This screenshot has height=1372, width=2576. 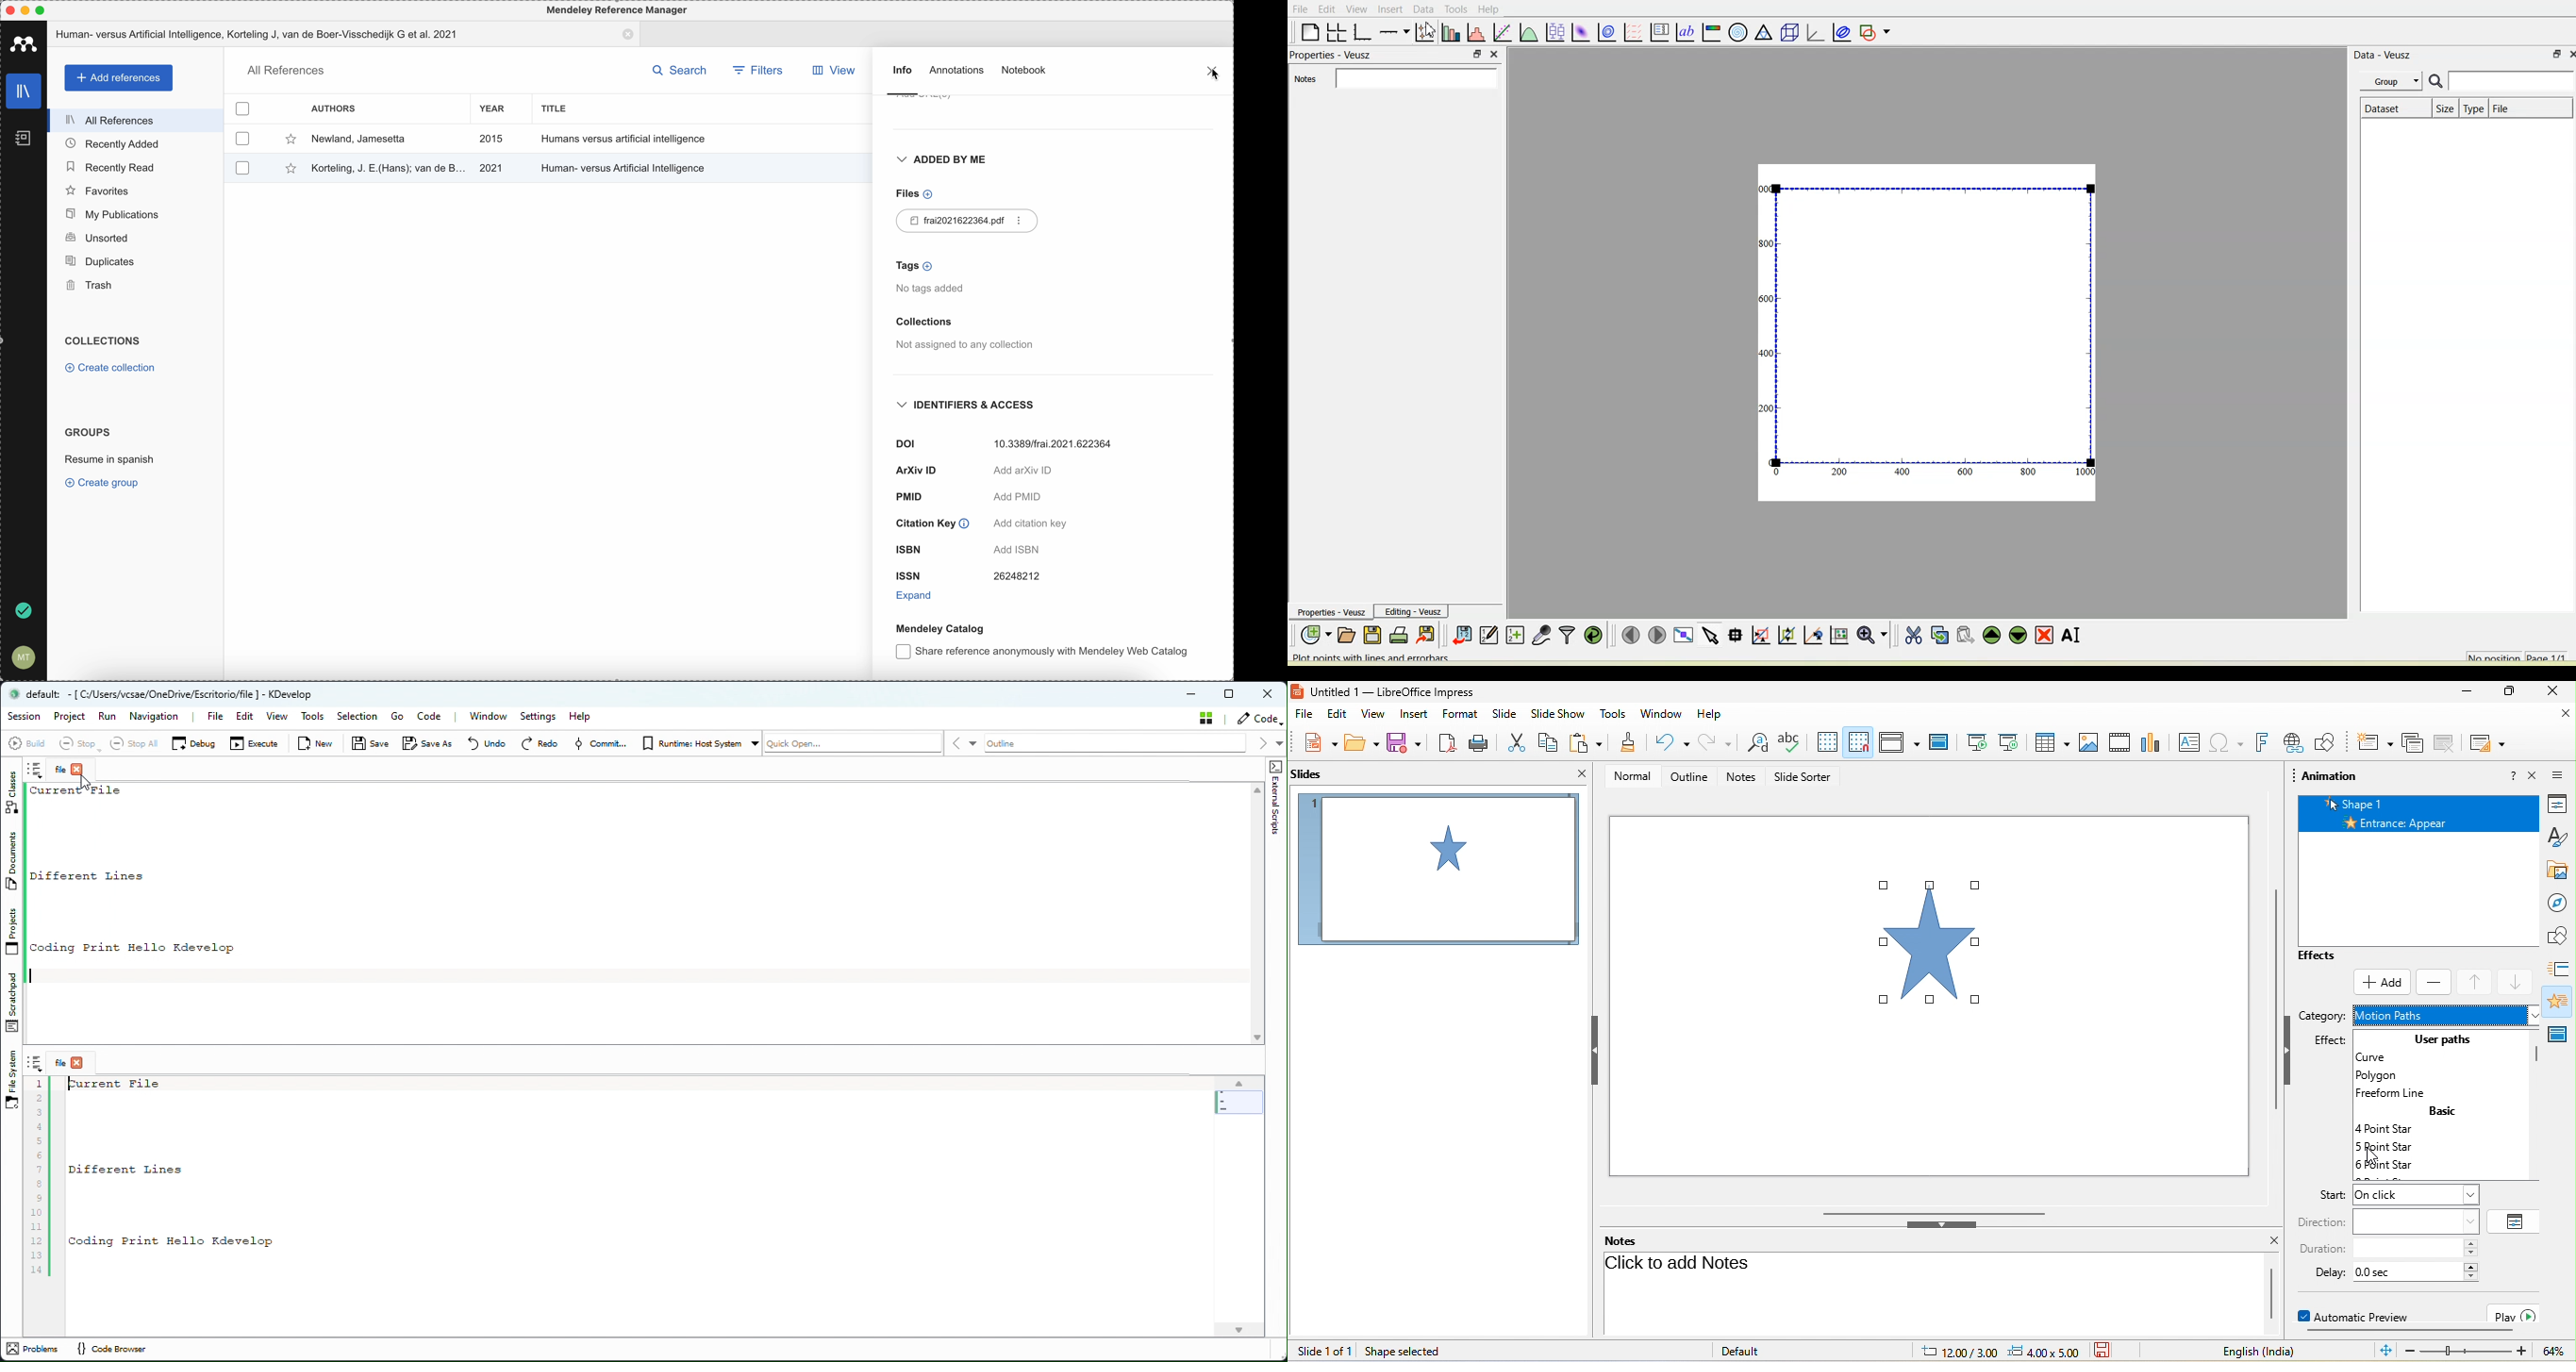 I want to click on chart, so click(x=2152, y=741).